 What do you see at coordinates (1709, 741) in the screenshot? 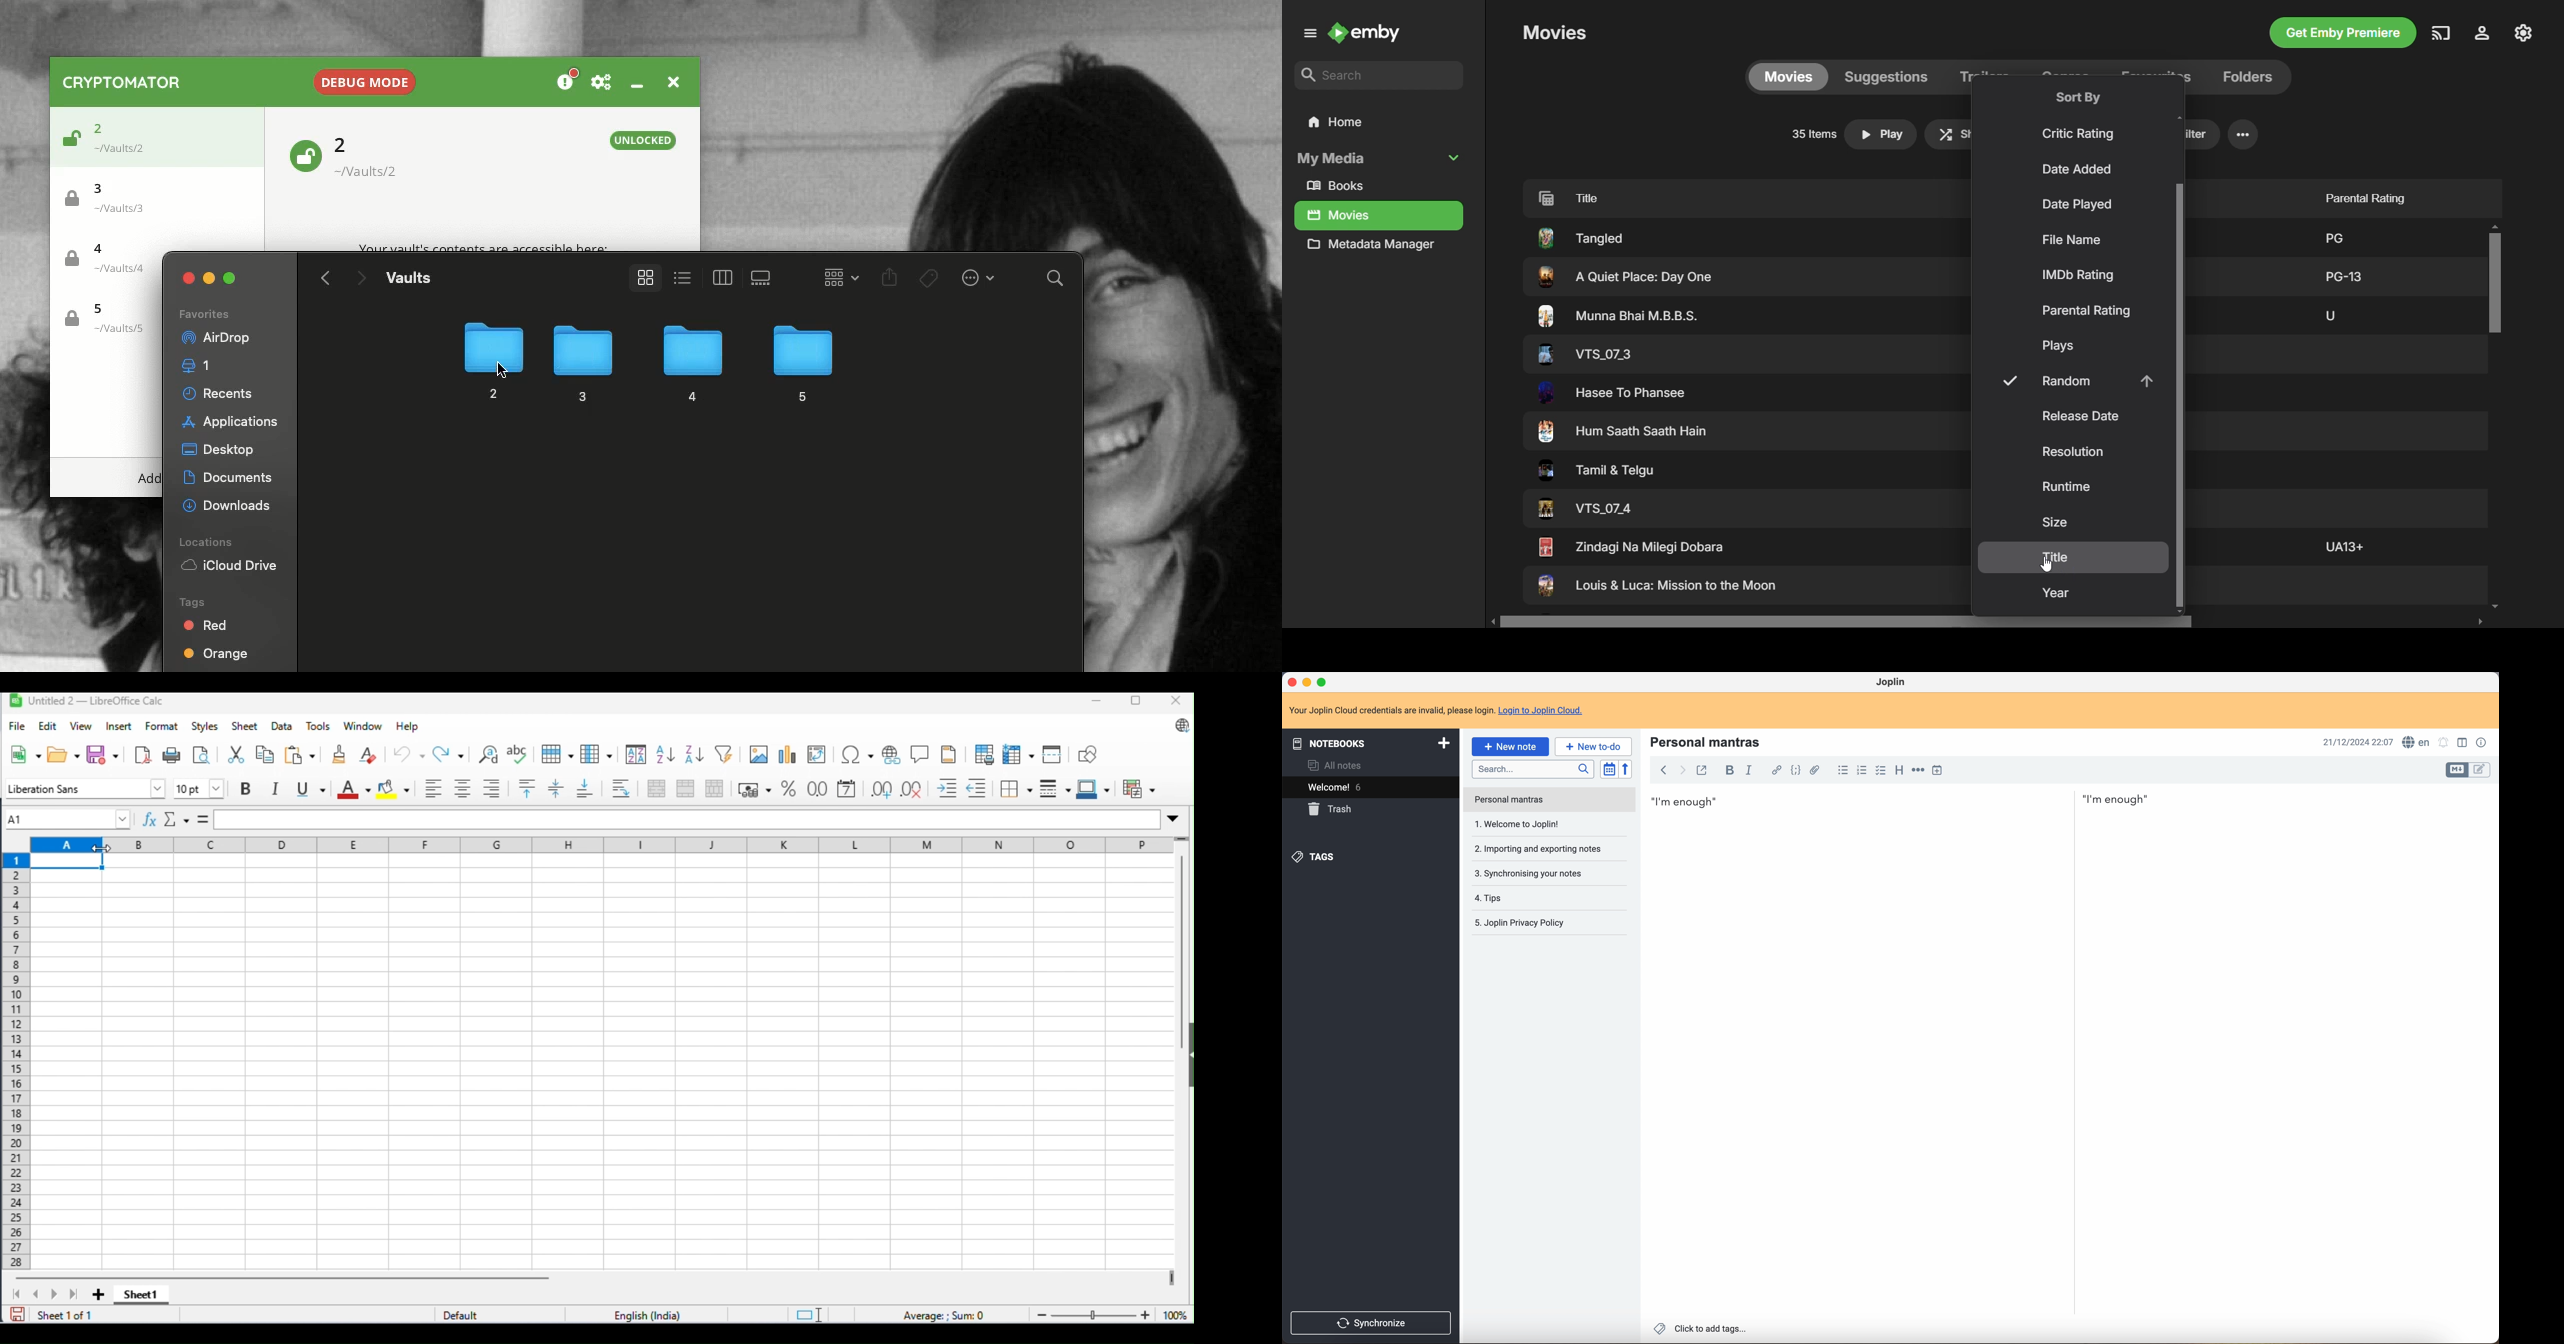
I see `personal mantras title` at bounding box center [1709, 741].